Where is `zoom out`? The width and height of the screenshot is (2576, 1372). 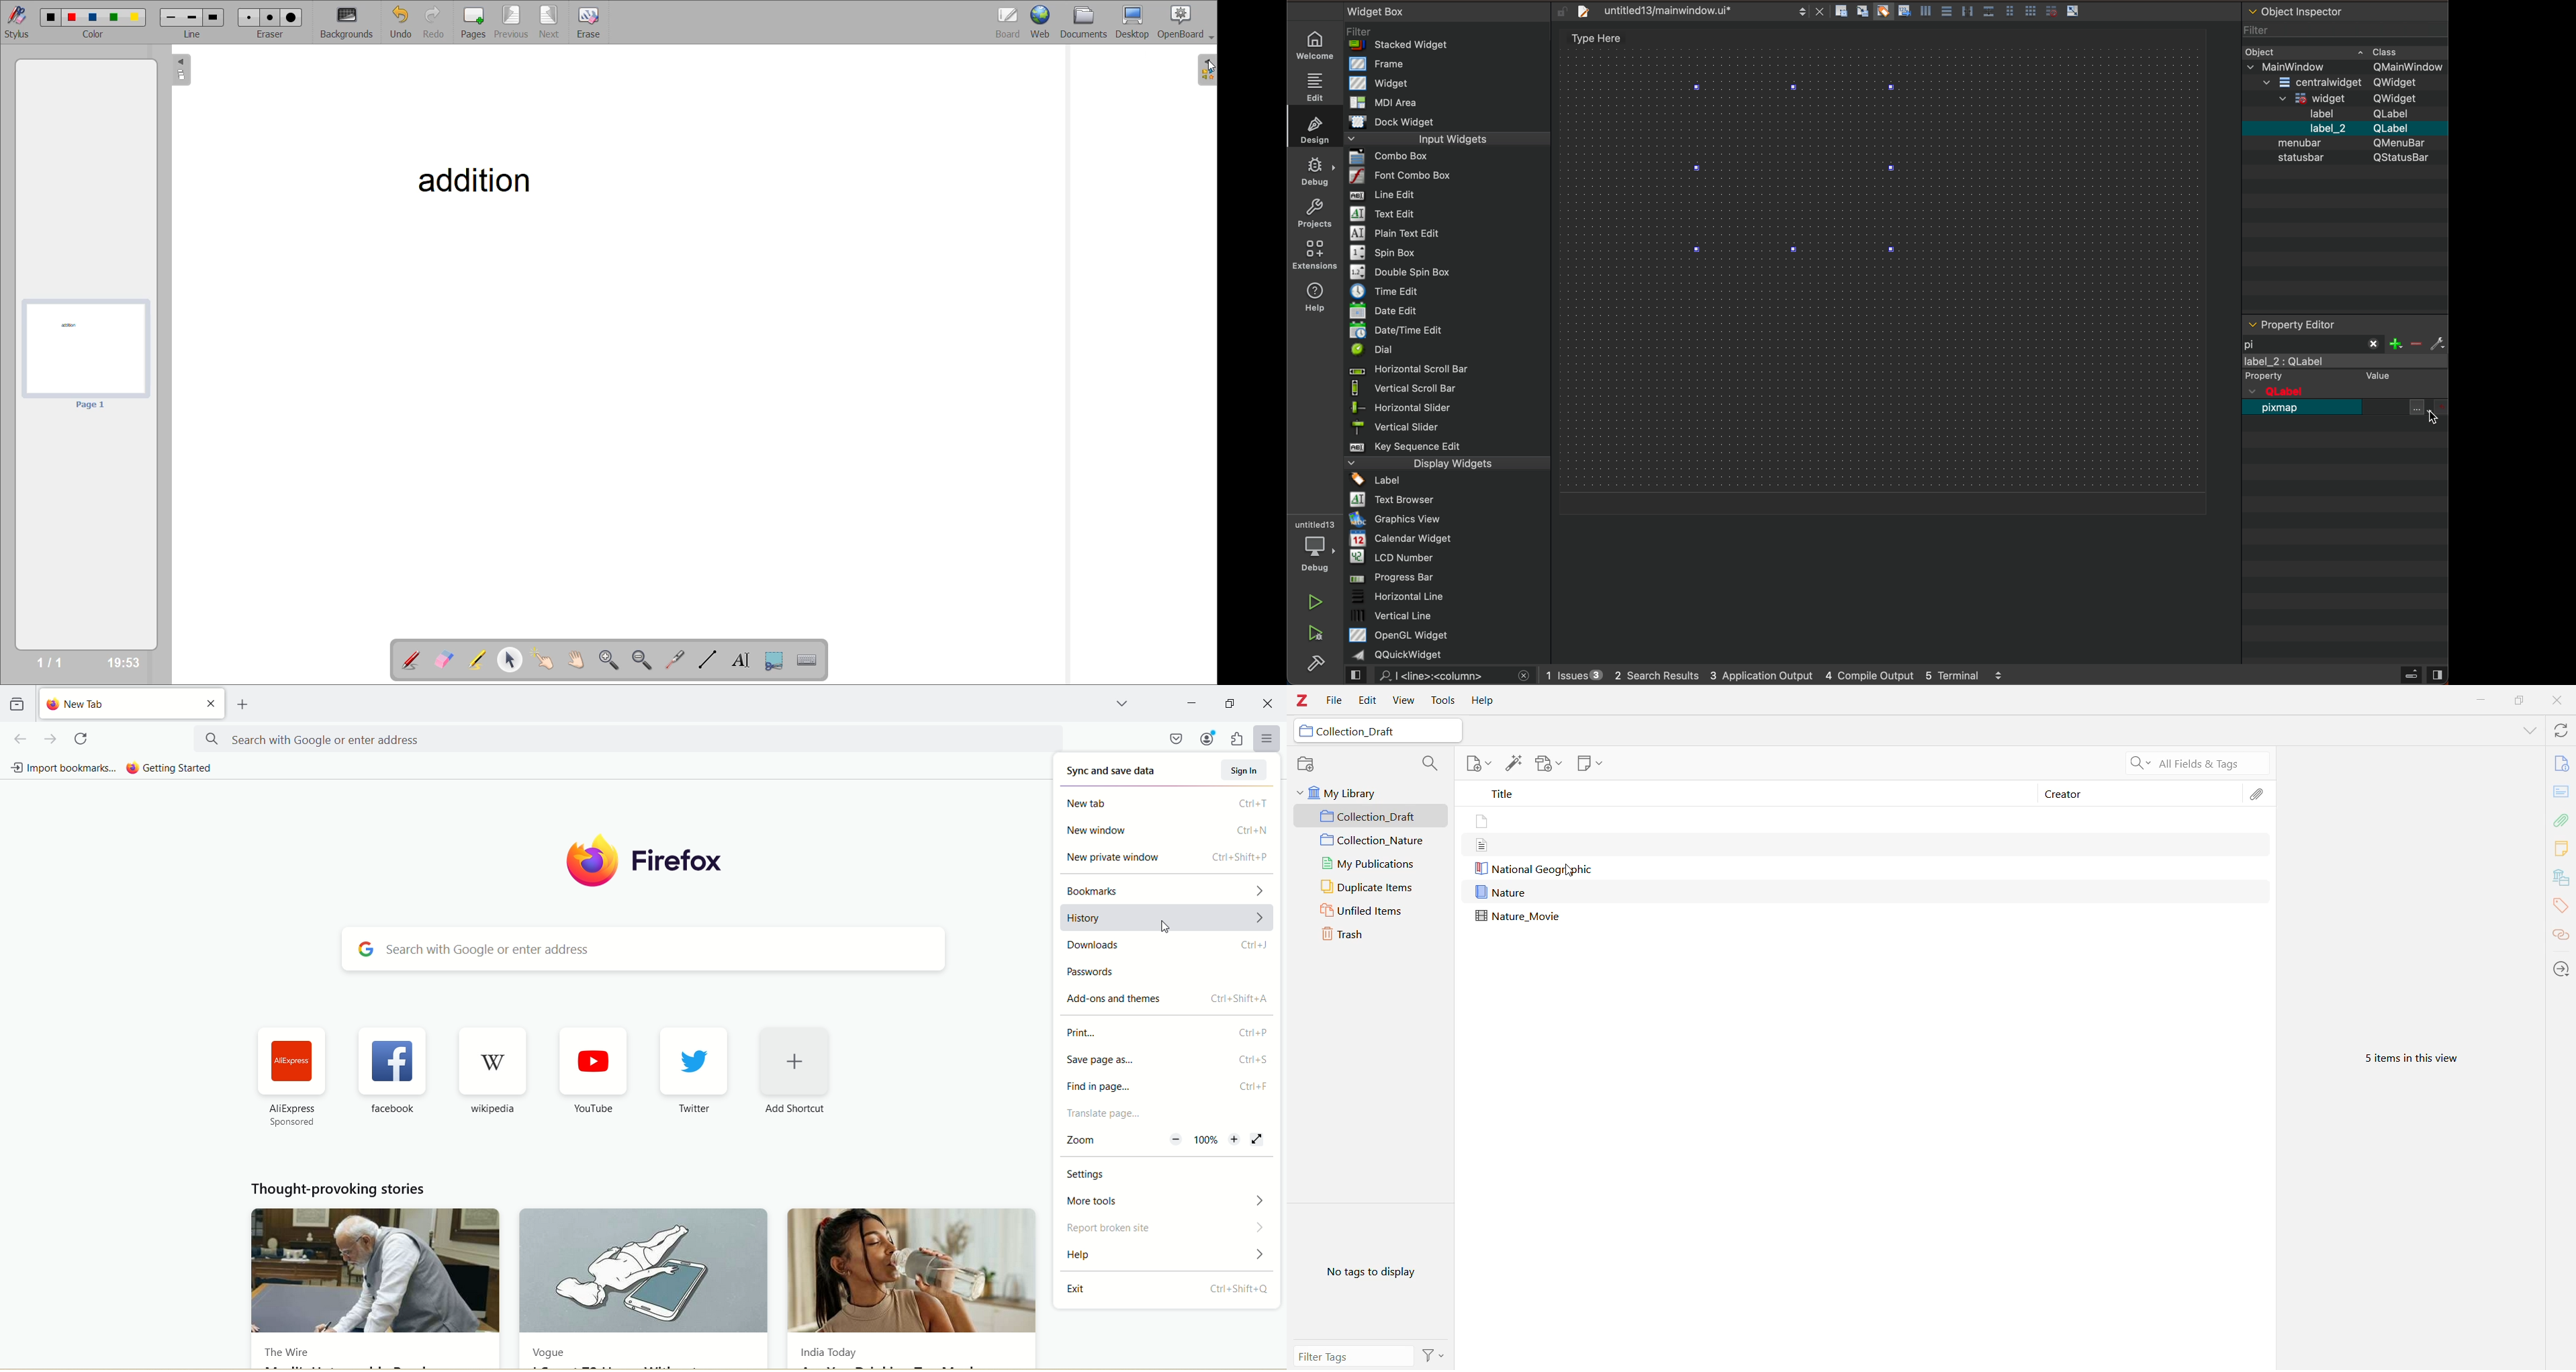 zoom out is located at coordinates (641, 658).